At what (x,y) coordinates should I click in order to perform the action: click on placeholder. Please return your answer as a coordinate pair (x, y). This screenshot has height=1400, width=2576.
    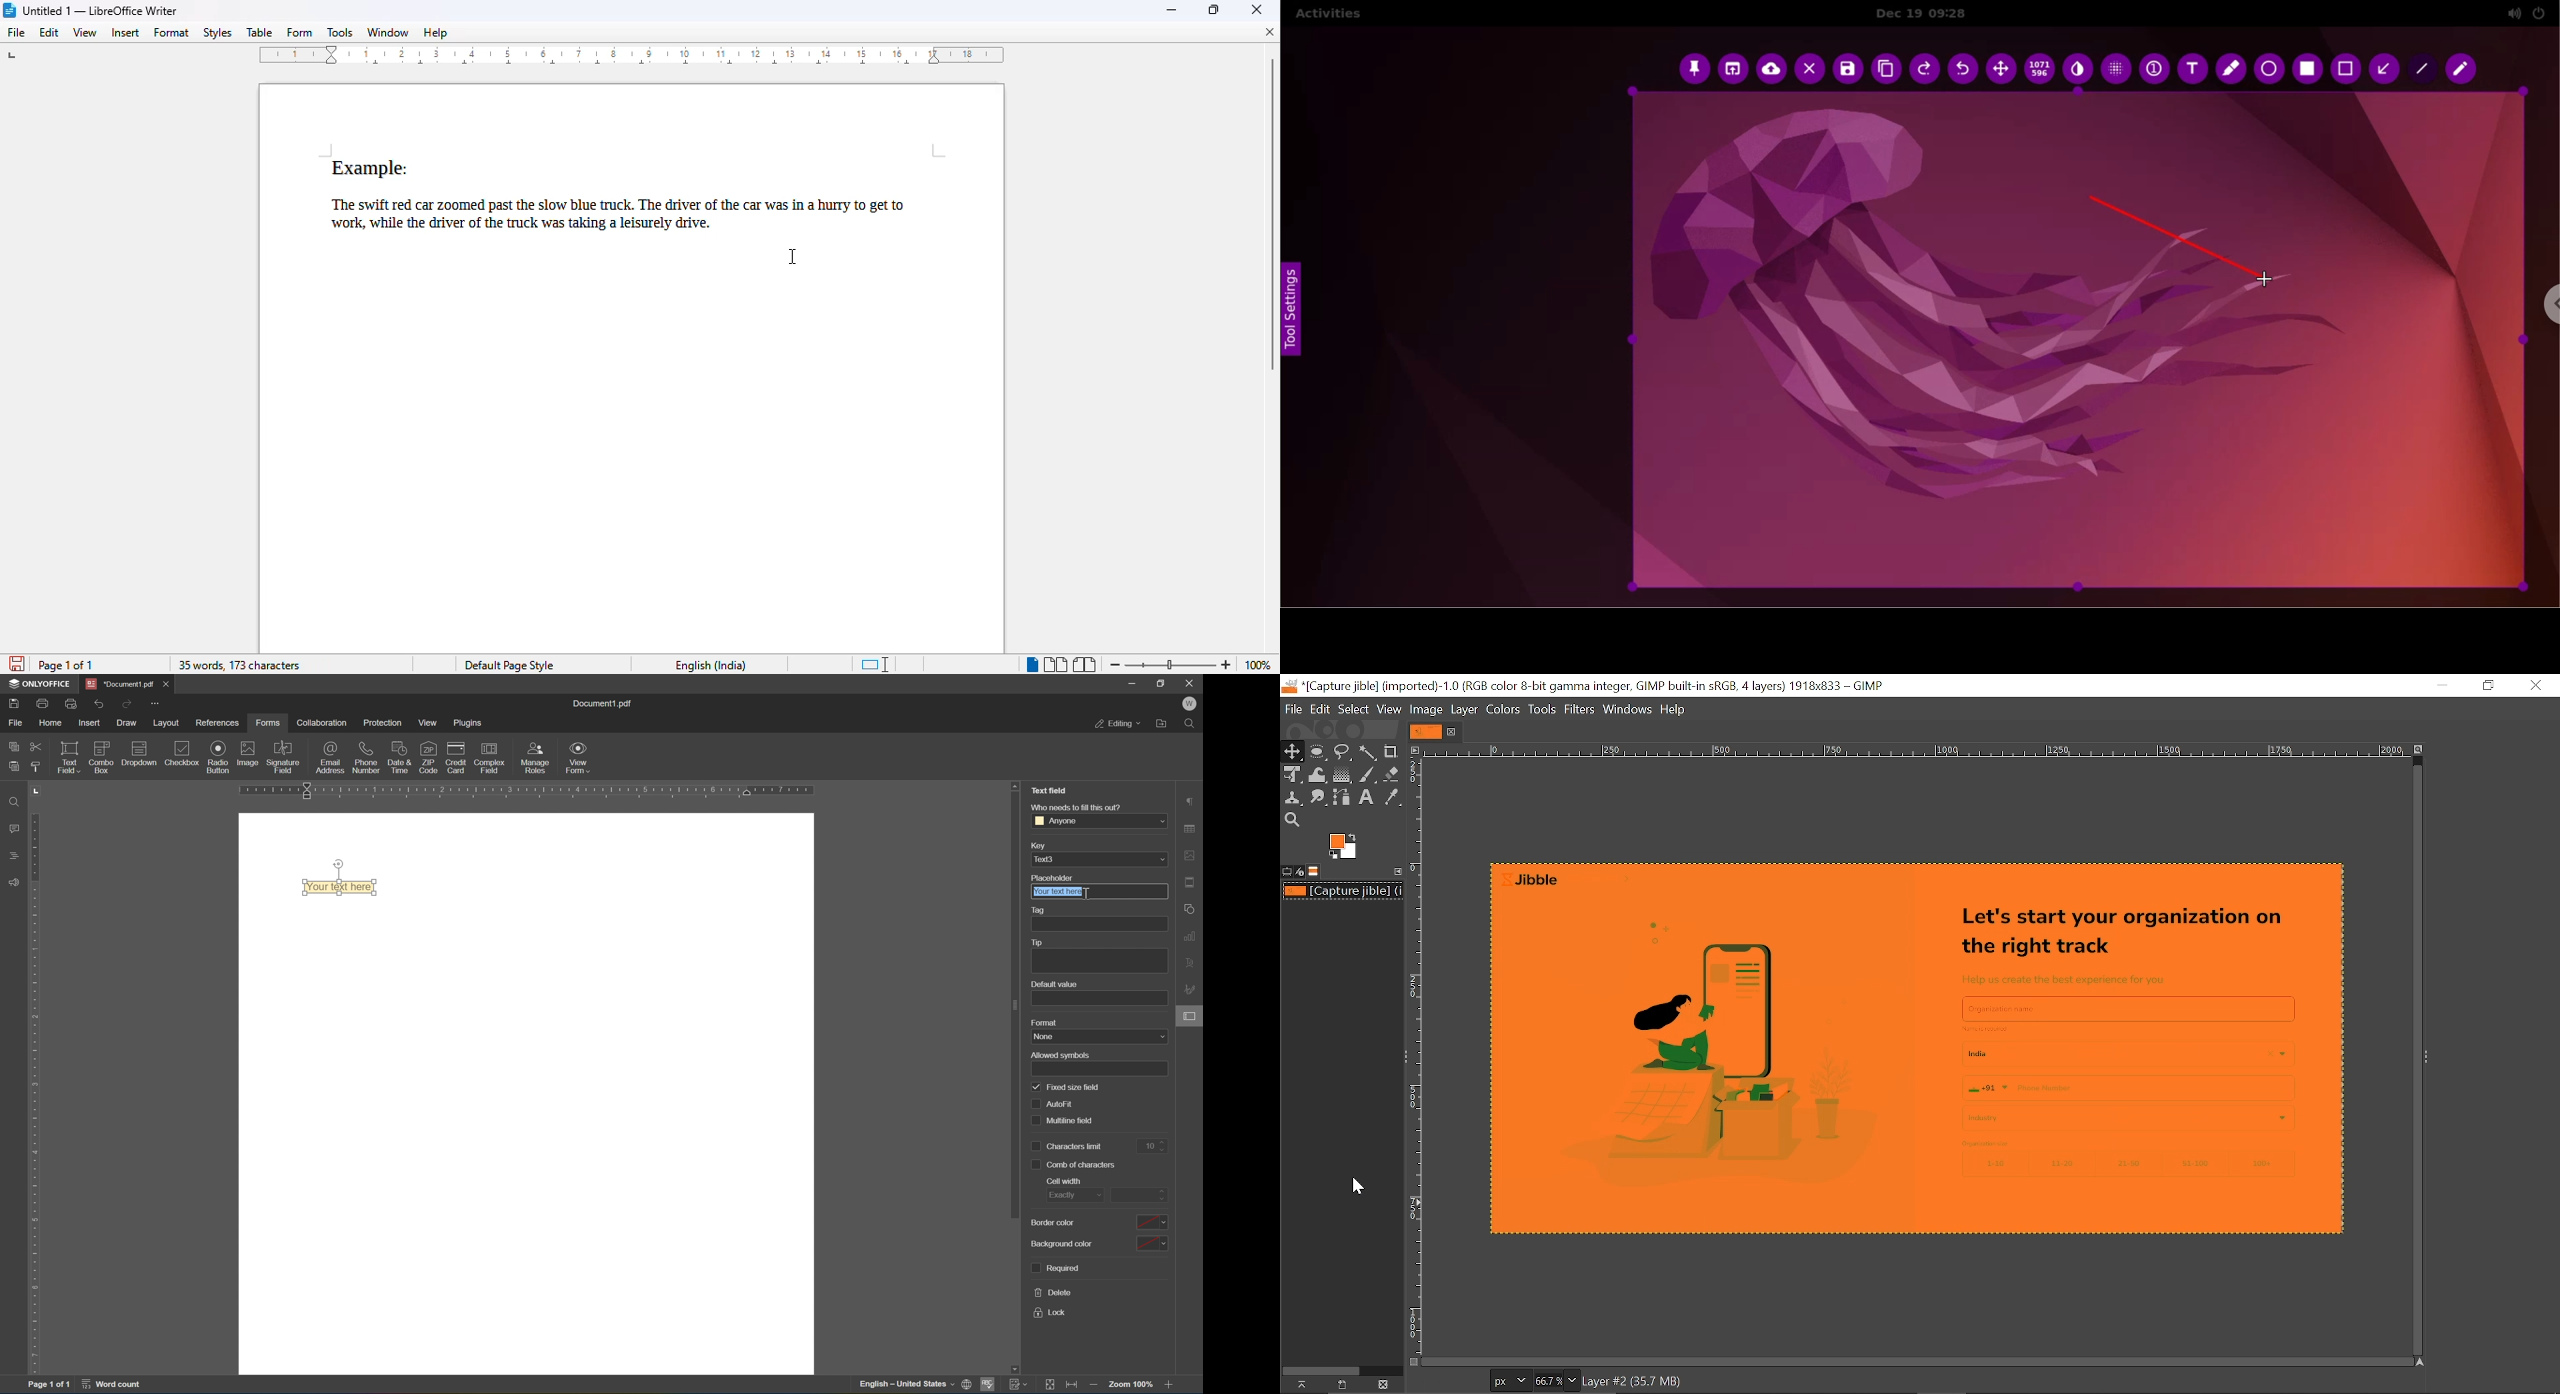
    Looking at the image, I should click on (1079, 876).